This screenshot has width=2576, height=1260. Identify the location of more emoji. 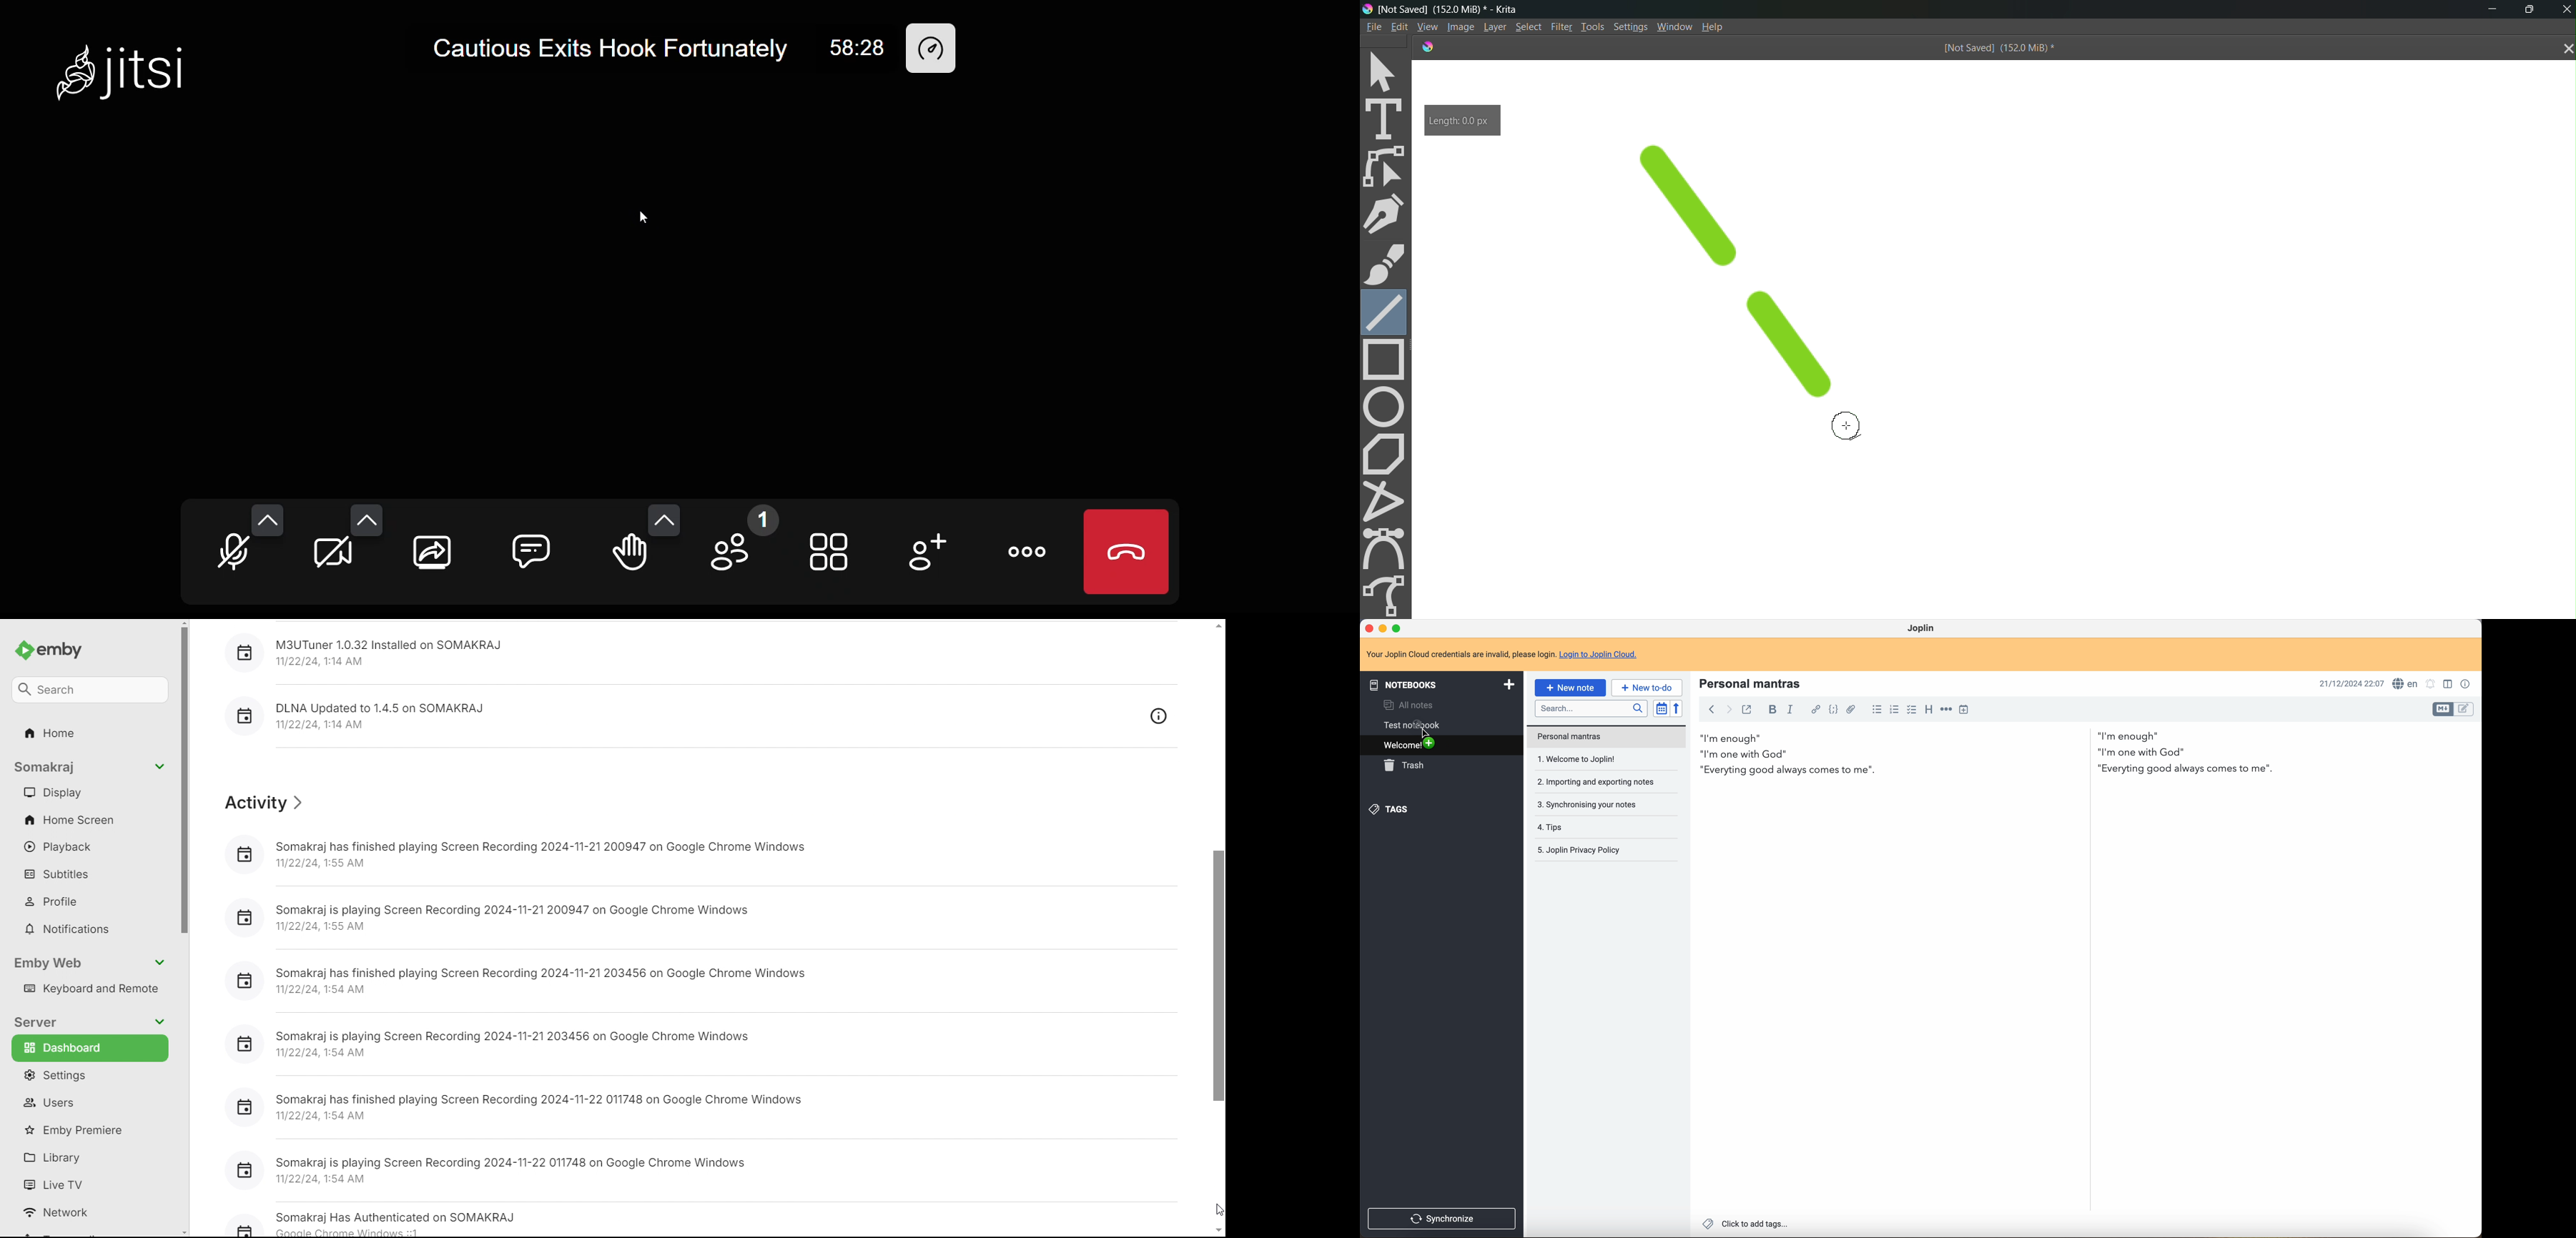
(671, 520).